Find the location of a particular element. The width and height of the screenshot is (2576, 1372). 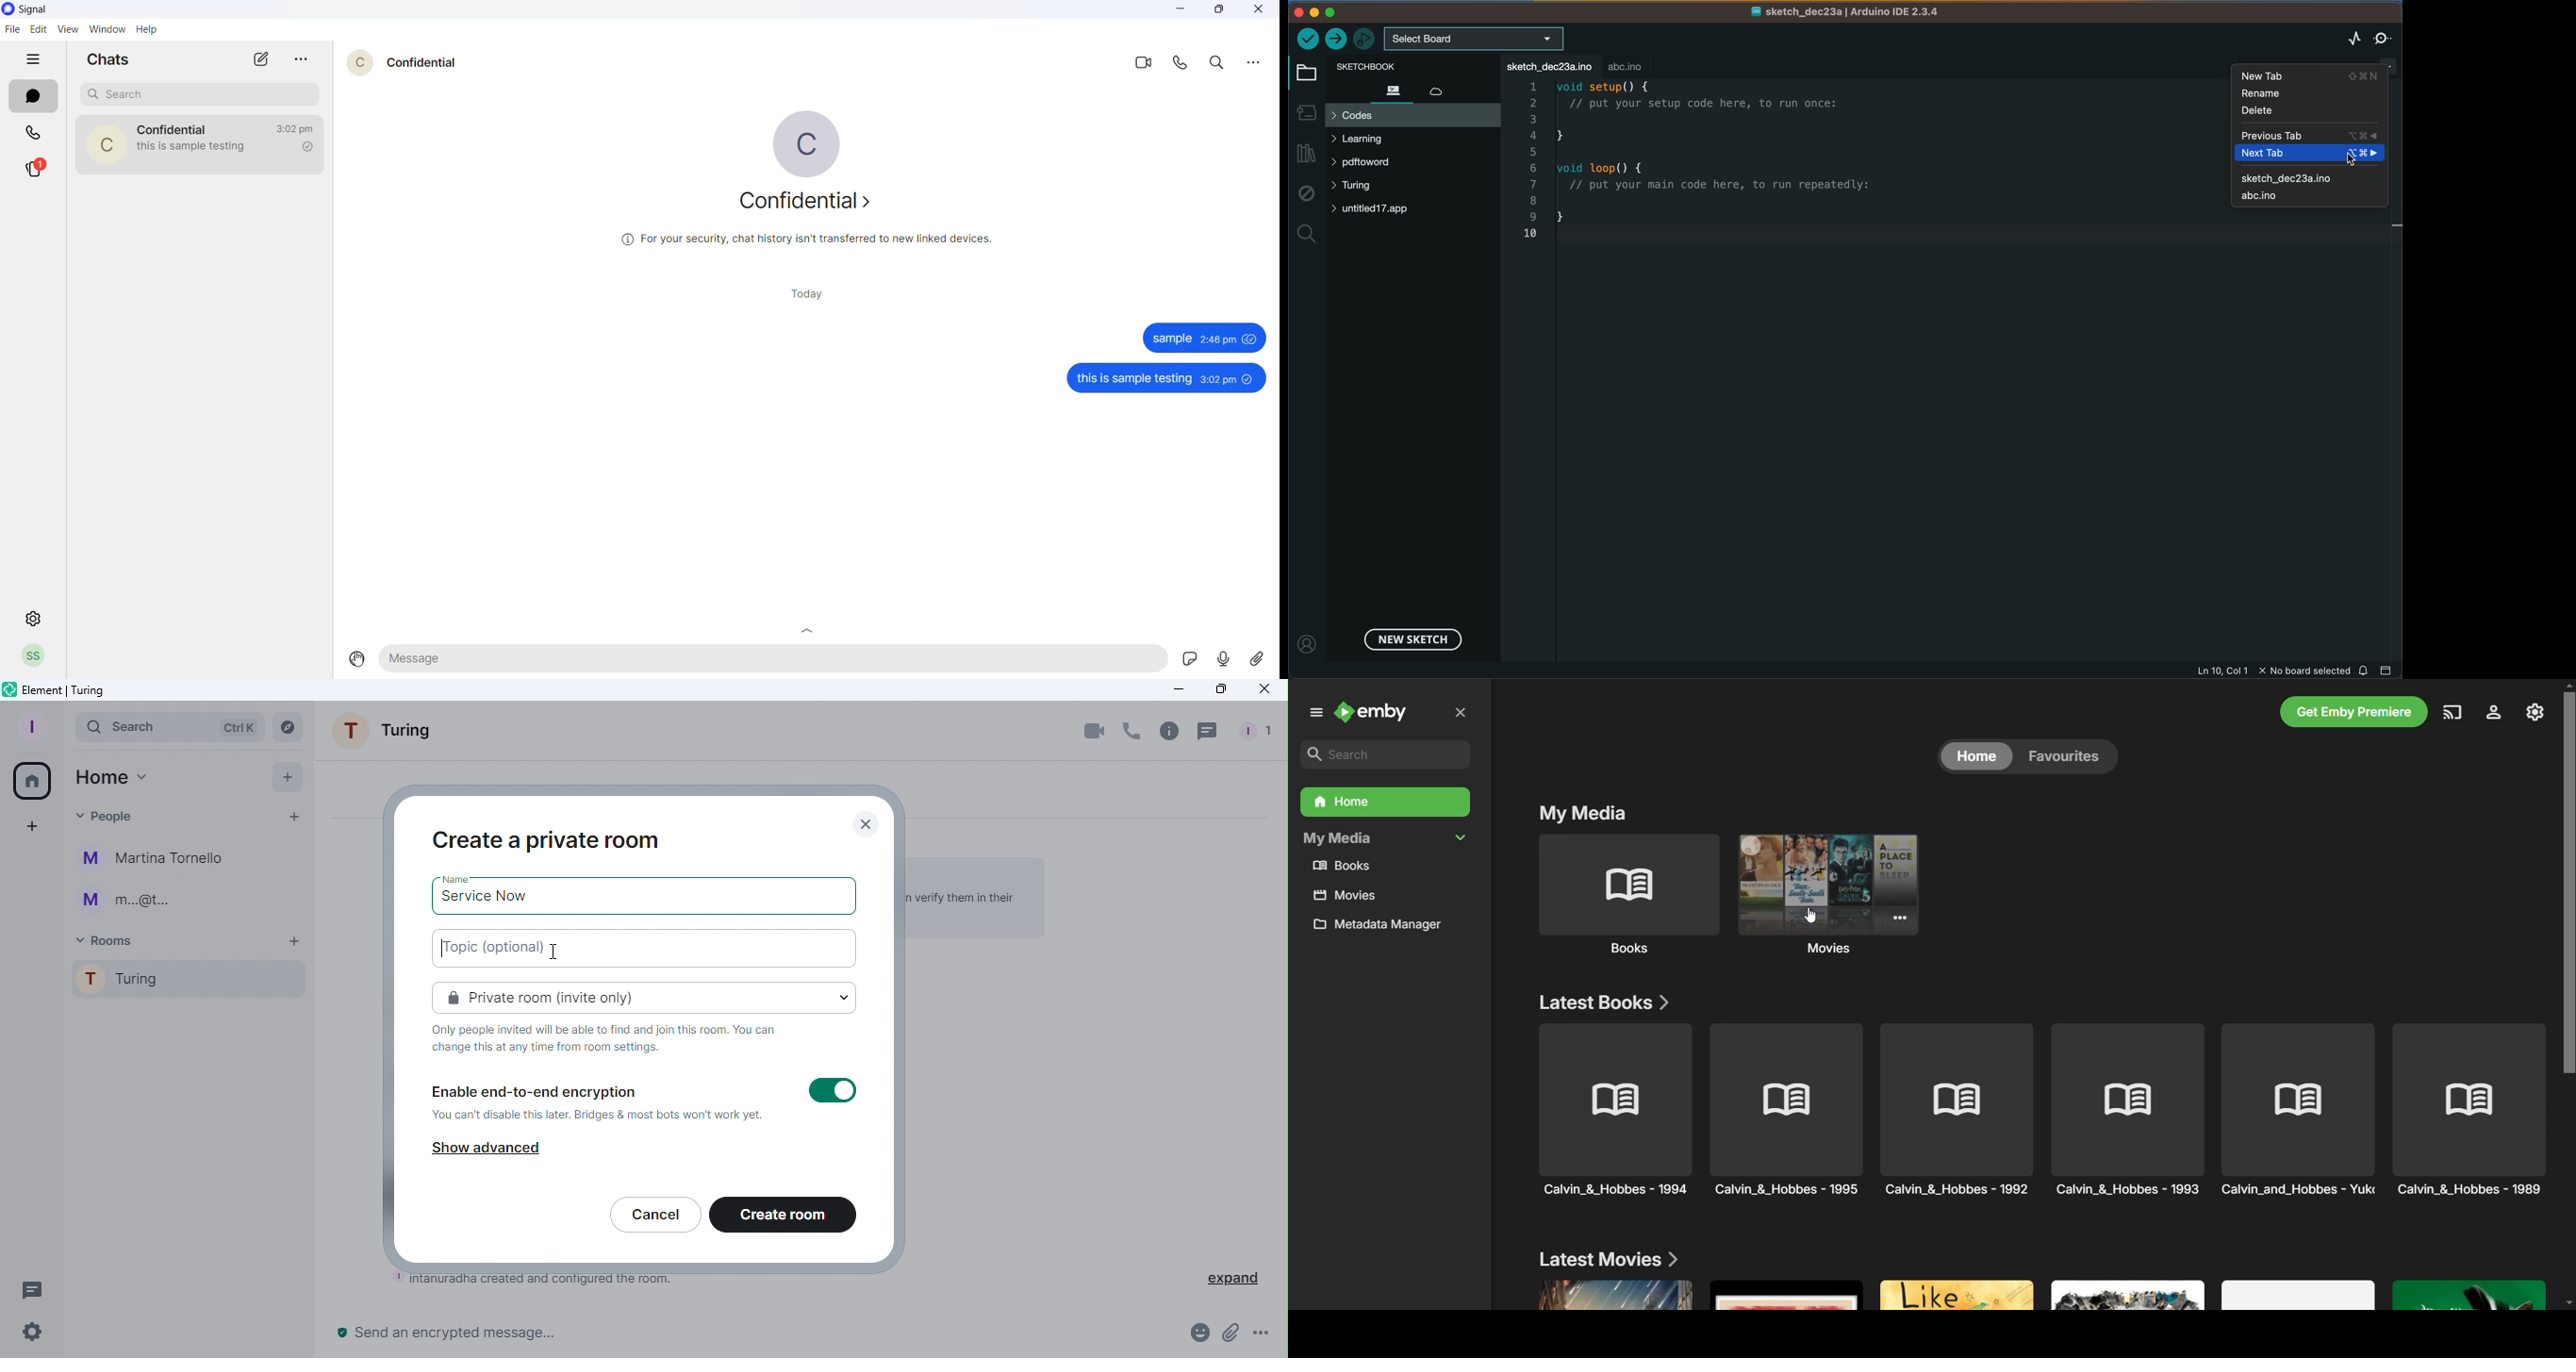

pdftword is located at coordinates (1369, 163).